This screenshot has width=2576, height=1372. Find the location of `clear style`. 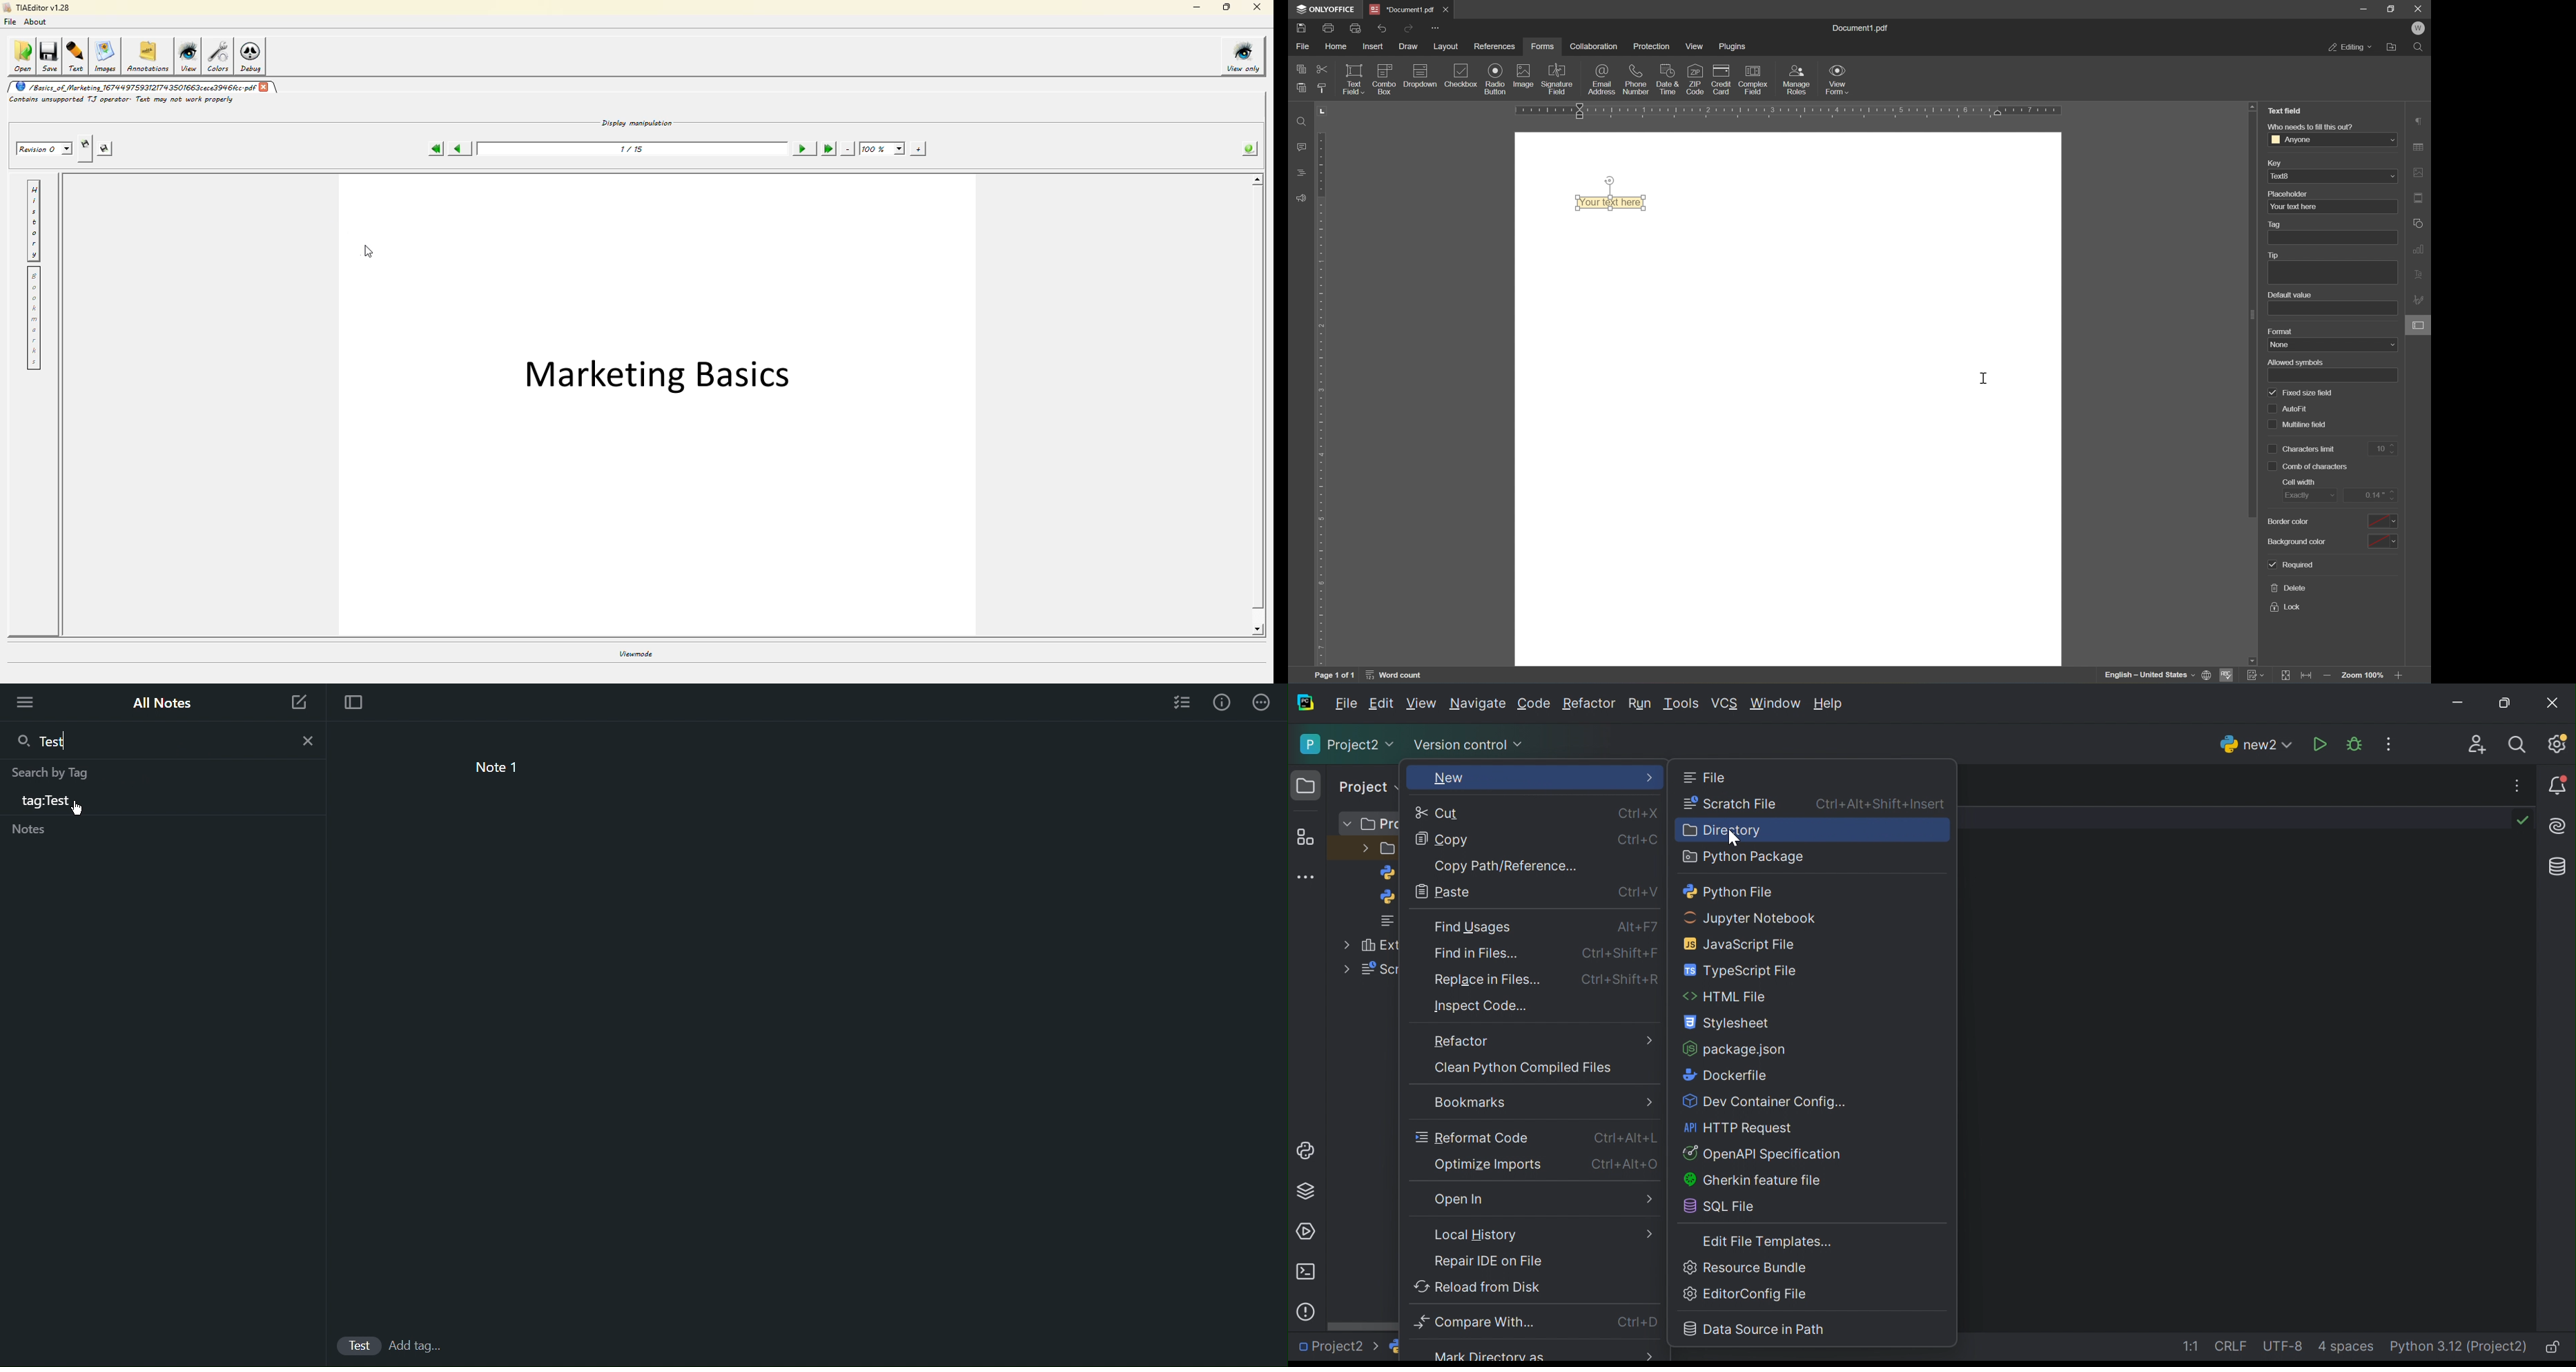

clear style is located at coordinates (1323, 89).